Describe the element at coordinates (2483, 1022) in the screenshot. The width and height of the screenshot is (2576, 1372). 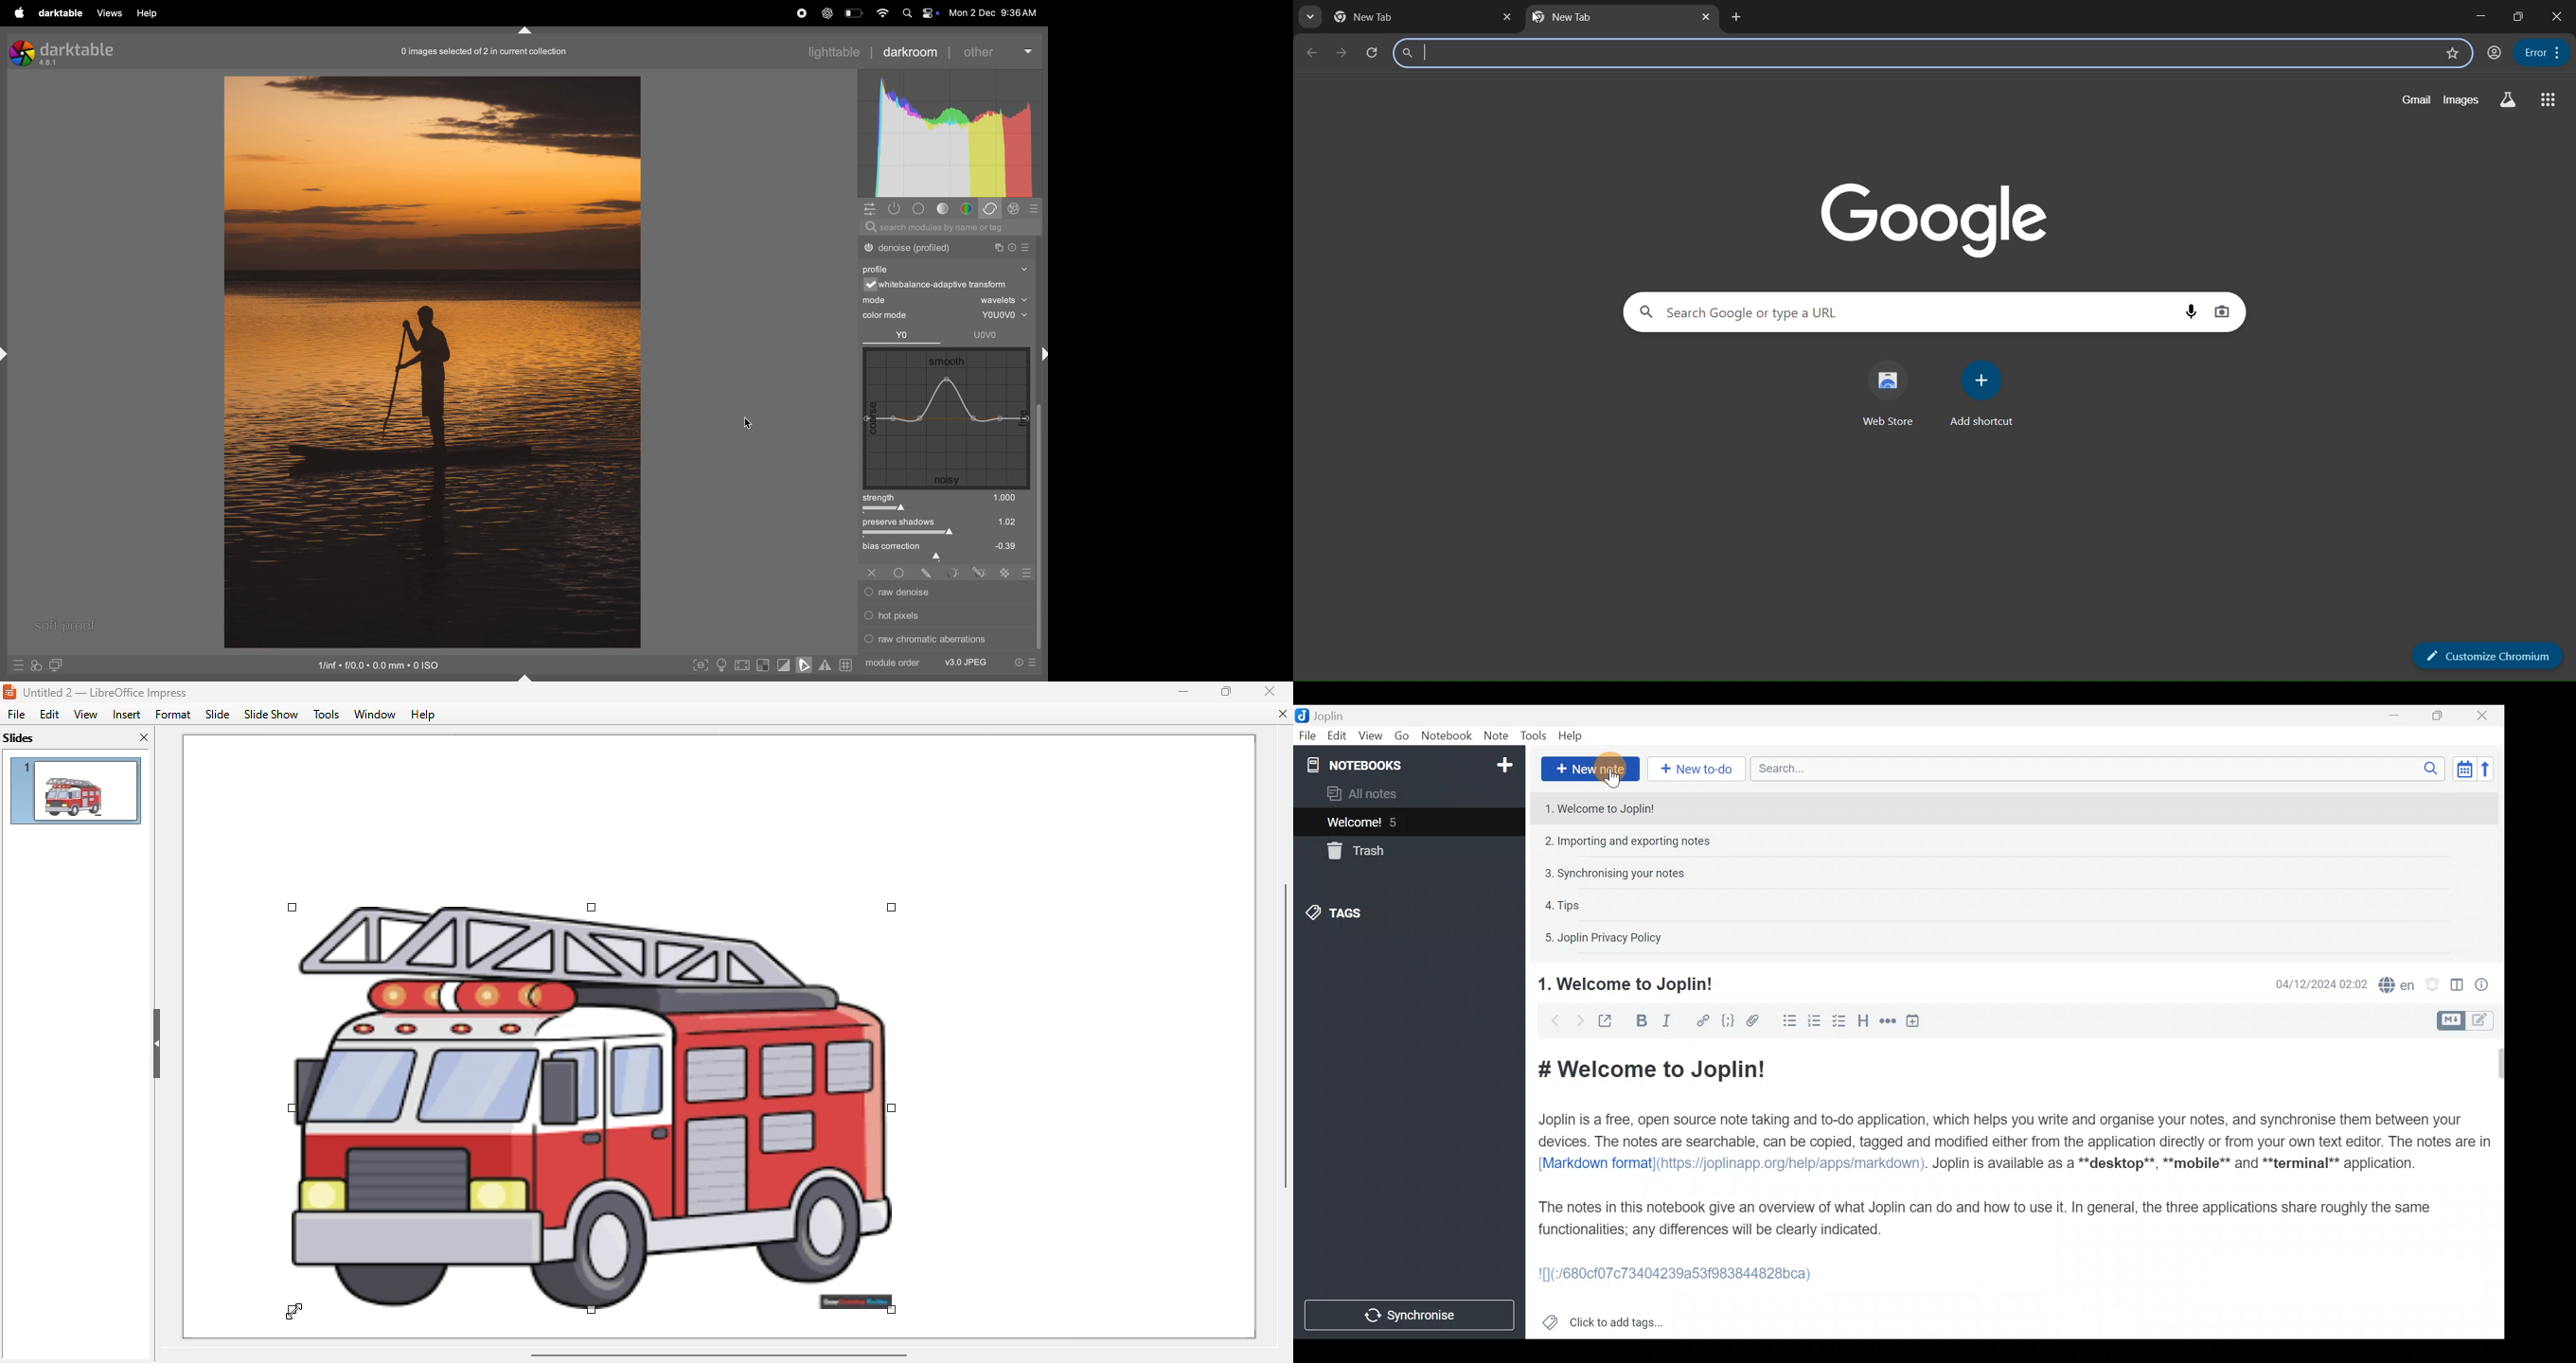
I see `Toggle editors` at that location.